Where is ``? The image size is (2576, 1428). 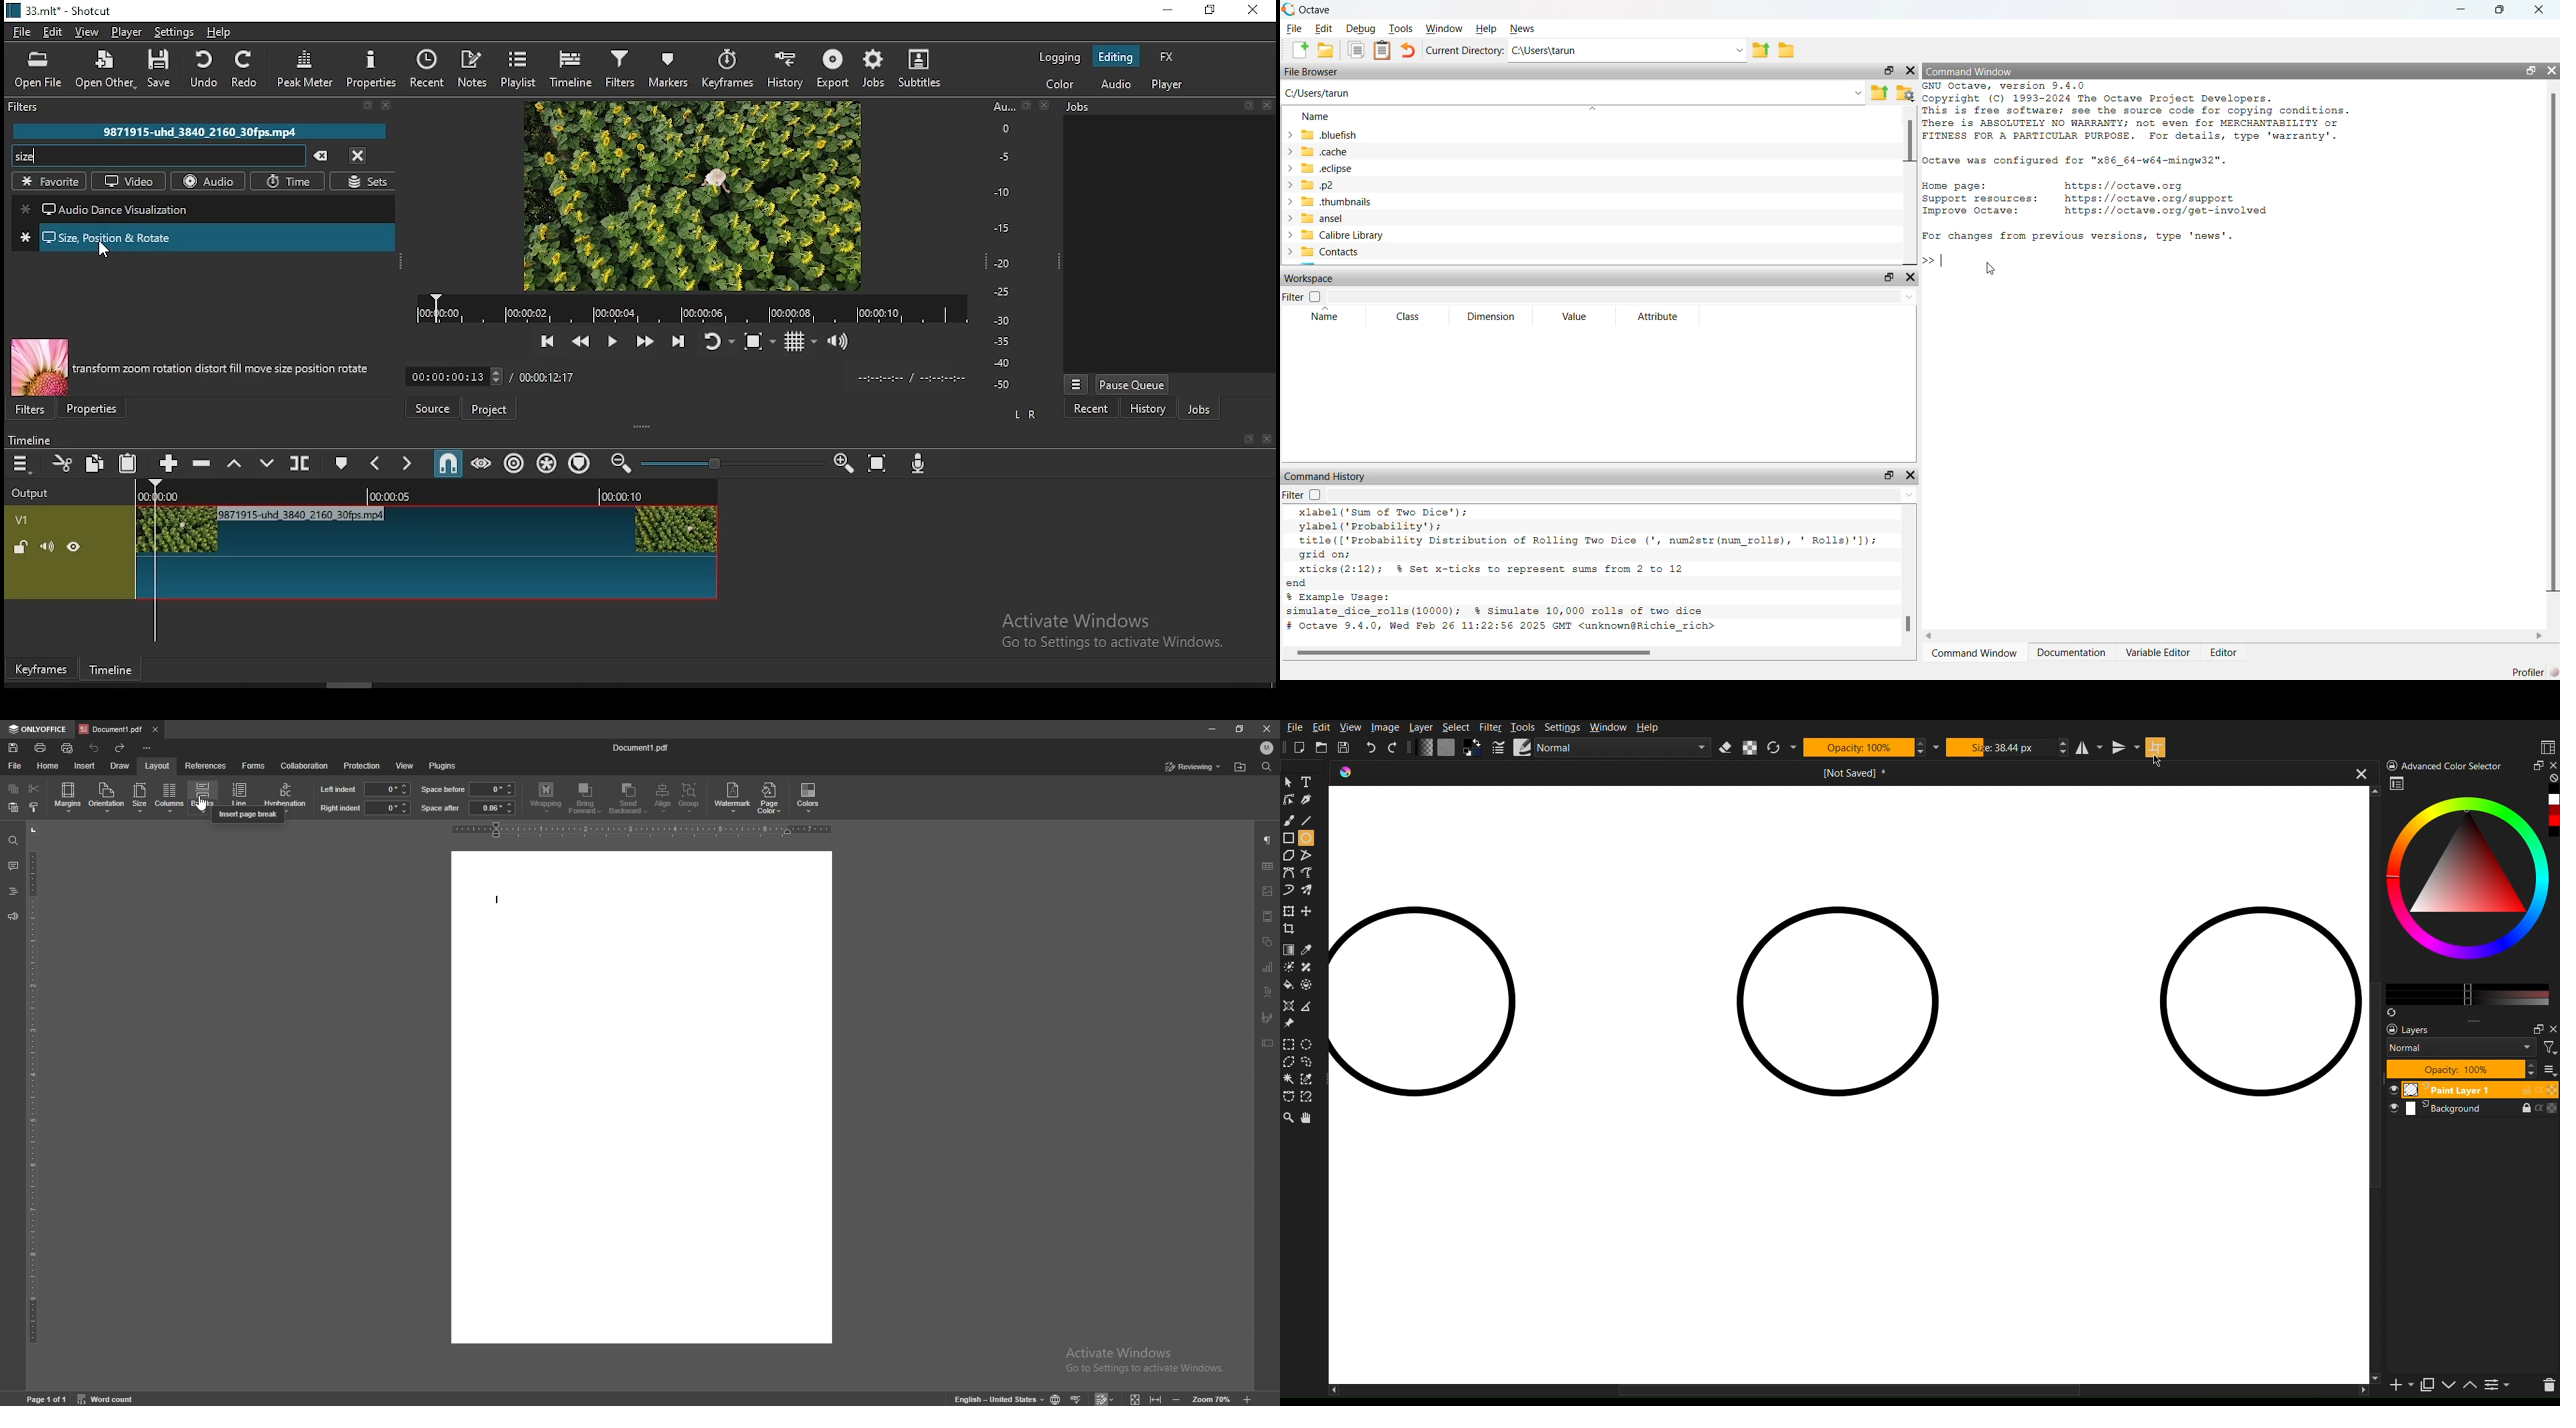  is located at coordinates (1078, 106).